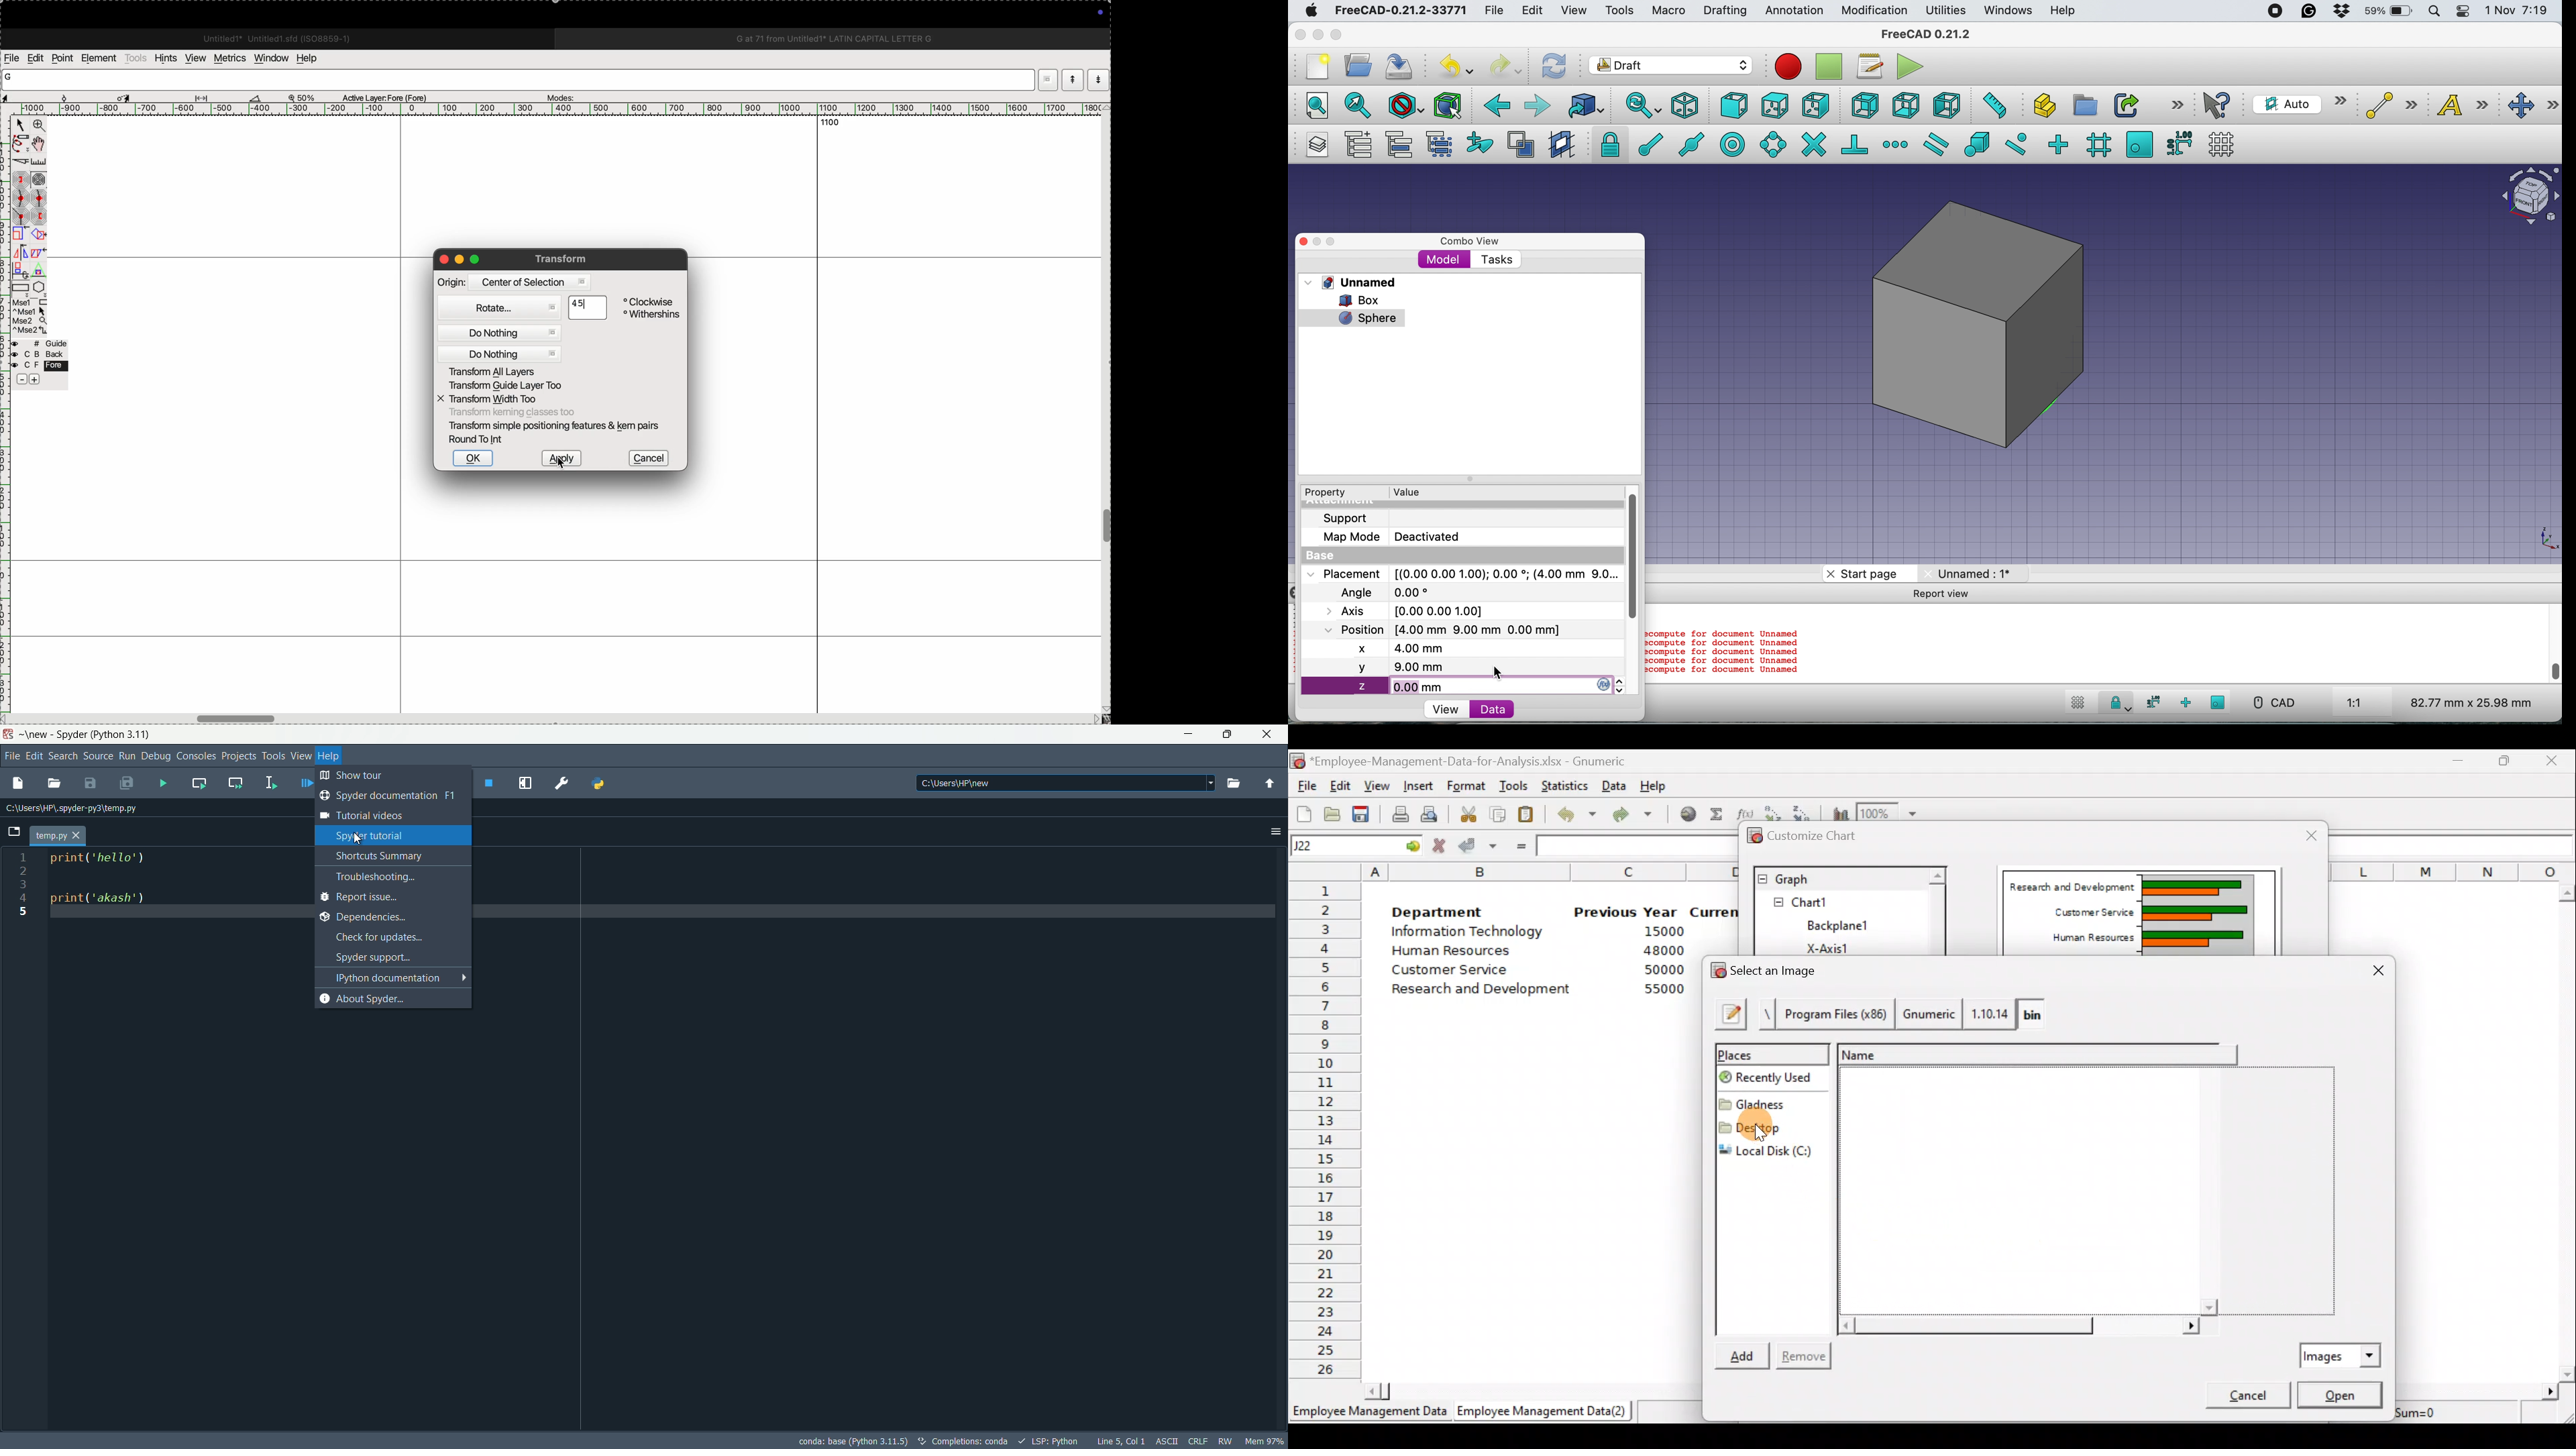 This screenshot has height=1456, width=2576. What do you see at coordinates (2568, 1128) in the screenshot?
I see `Scroll bar` at bounding box center [2568, 1128].